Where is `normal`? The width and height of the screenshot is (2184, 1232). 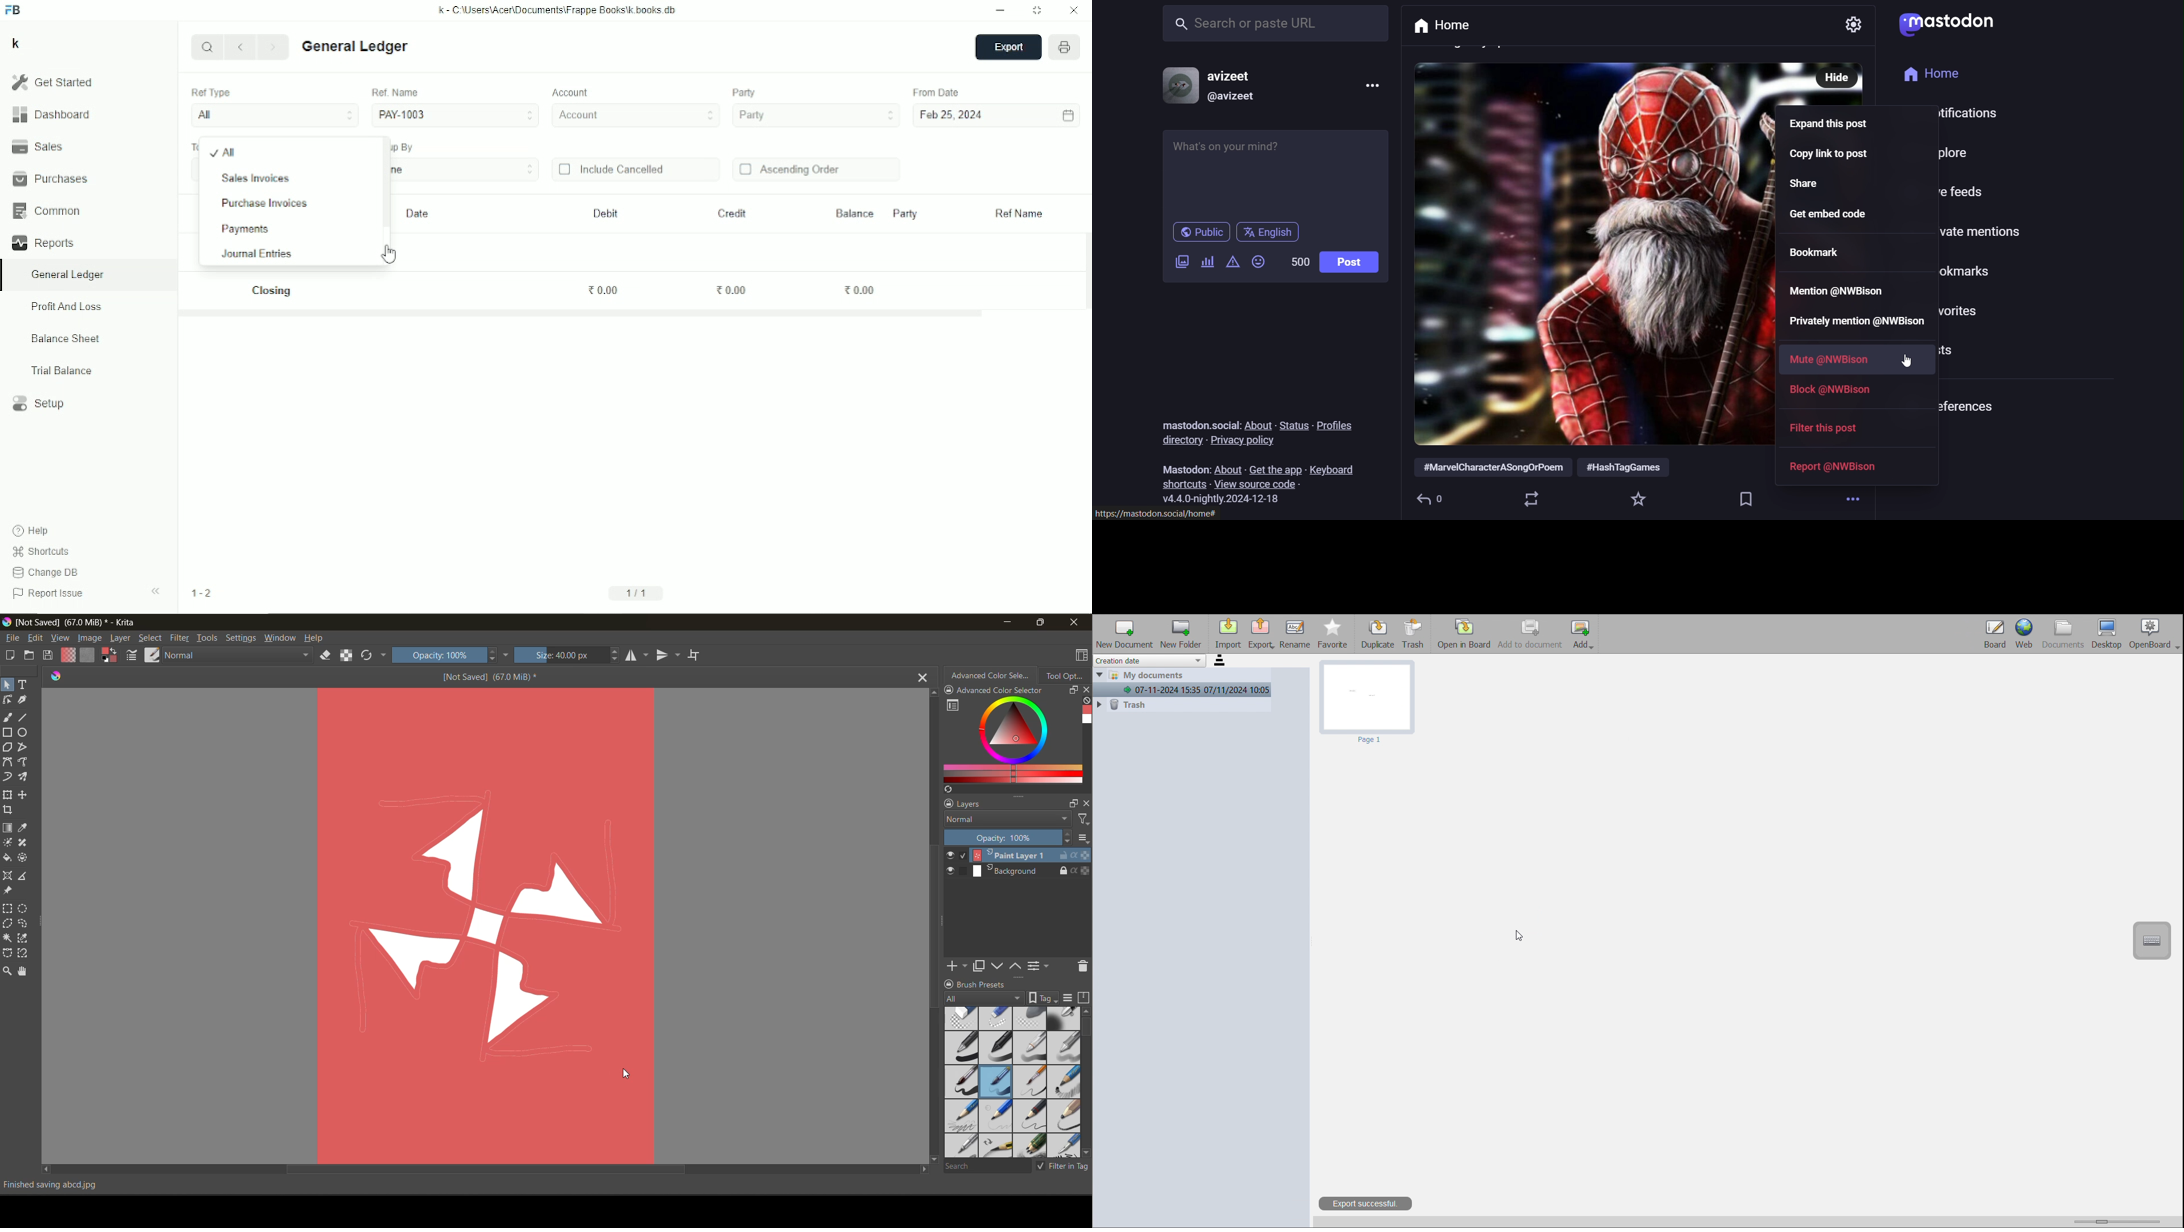
normal is located at coordinates (238, 654).